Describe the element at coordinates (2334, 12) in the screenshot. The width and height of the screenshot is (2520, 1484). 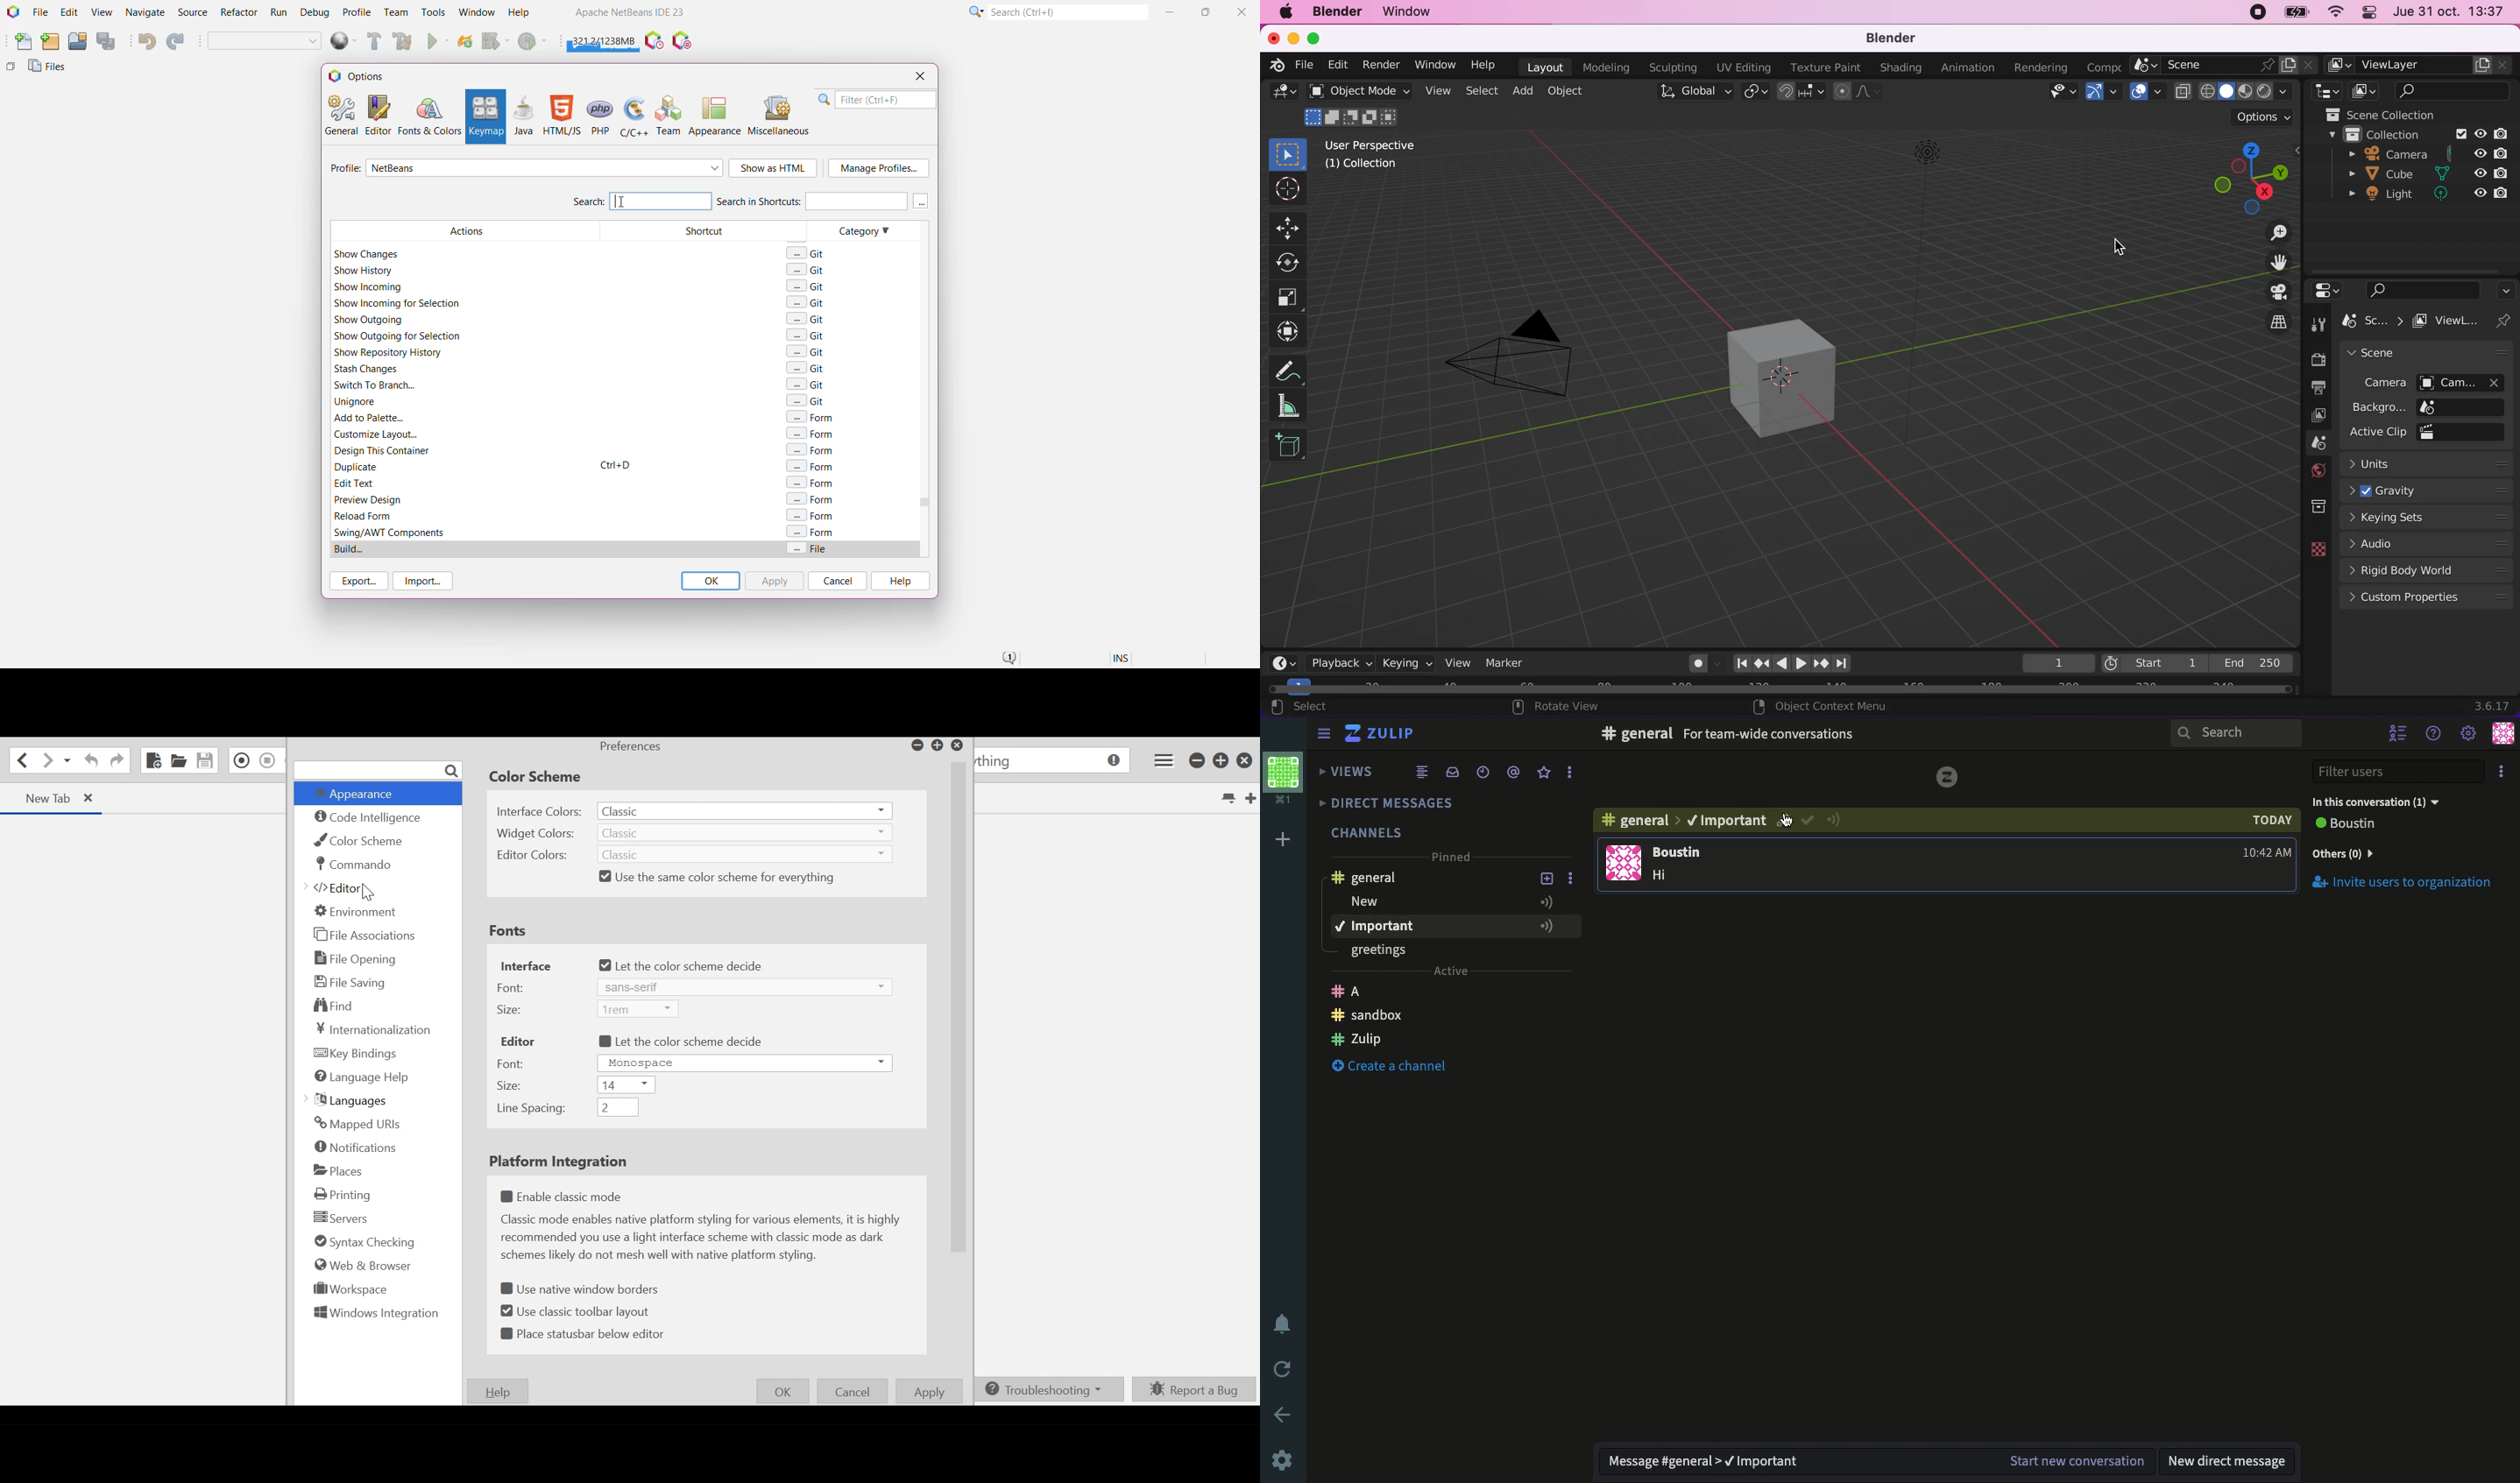
I see `wifi` at that location.